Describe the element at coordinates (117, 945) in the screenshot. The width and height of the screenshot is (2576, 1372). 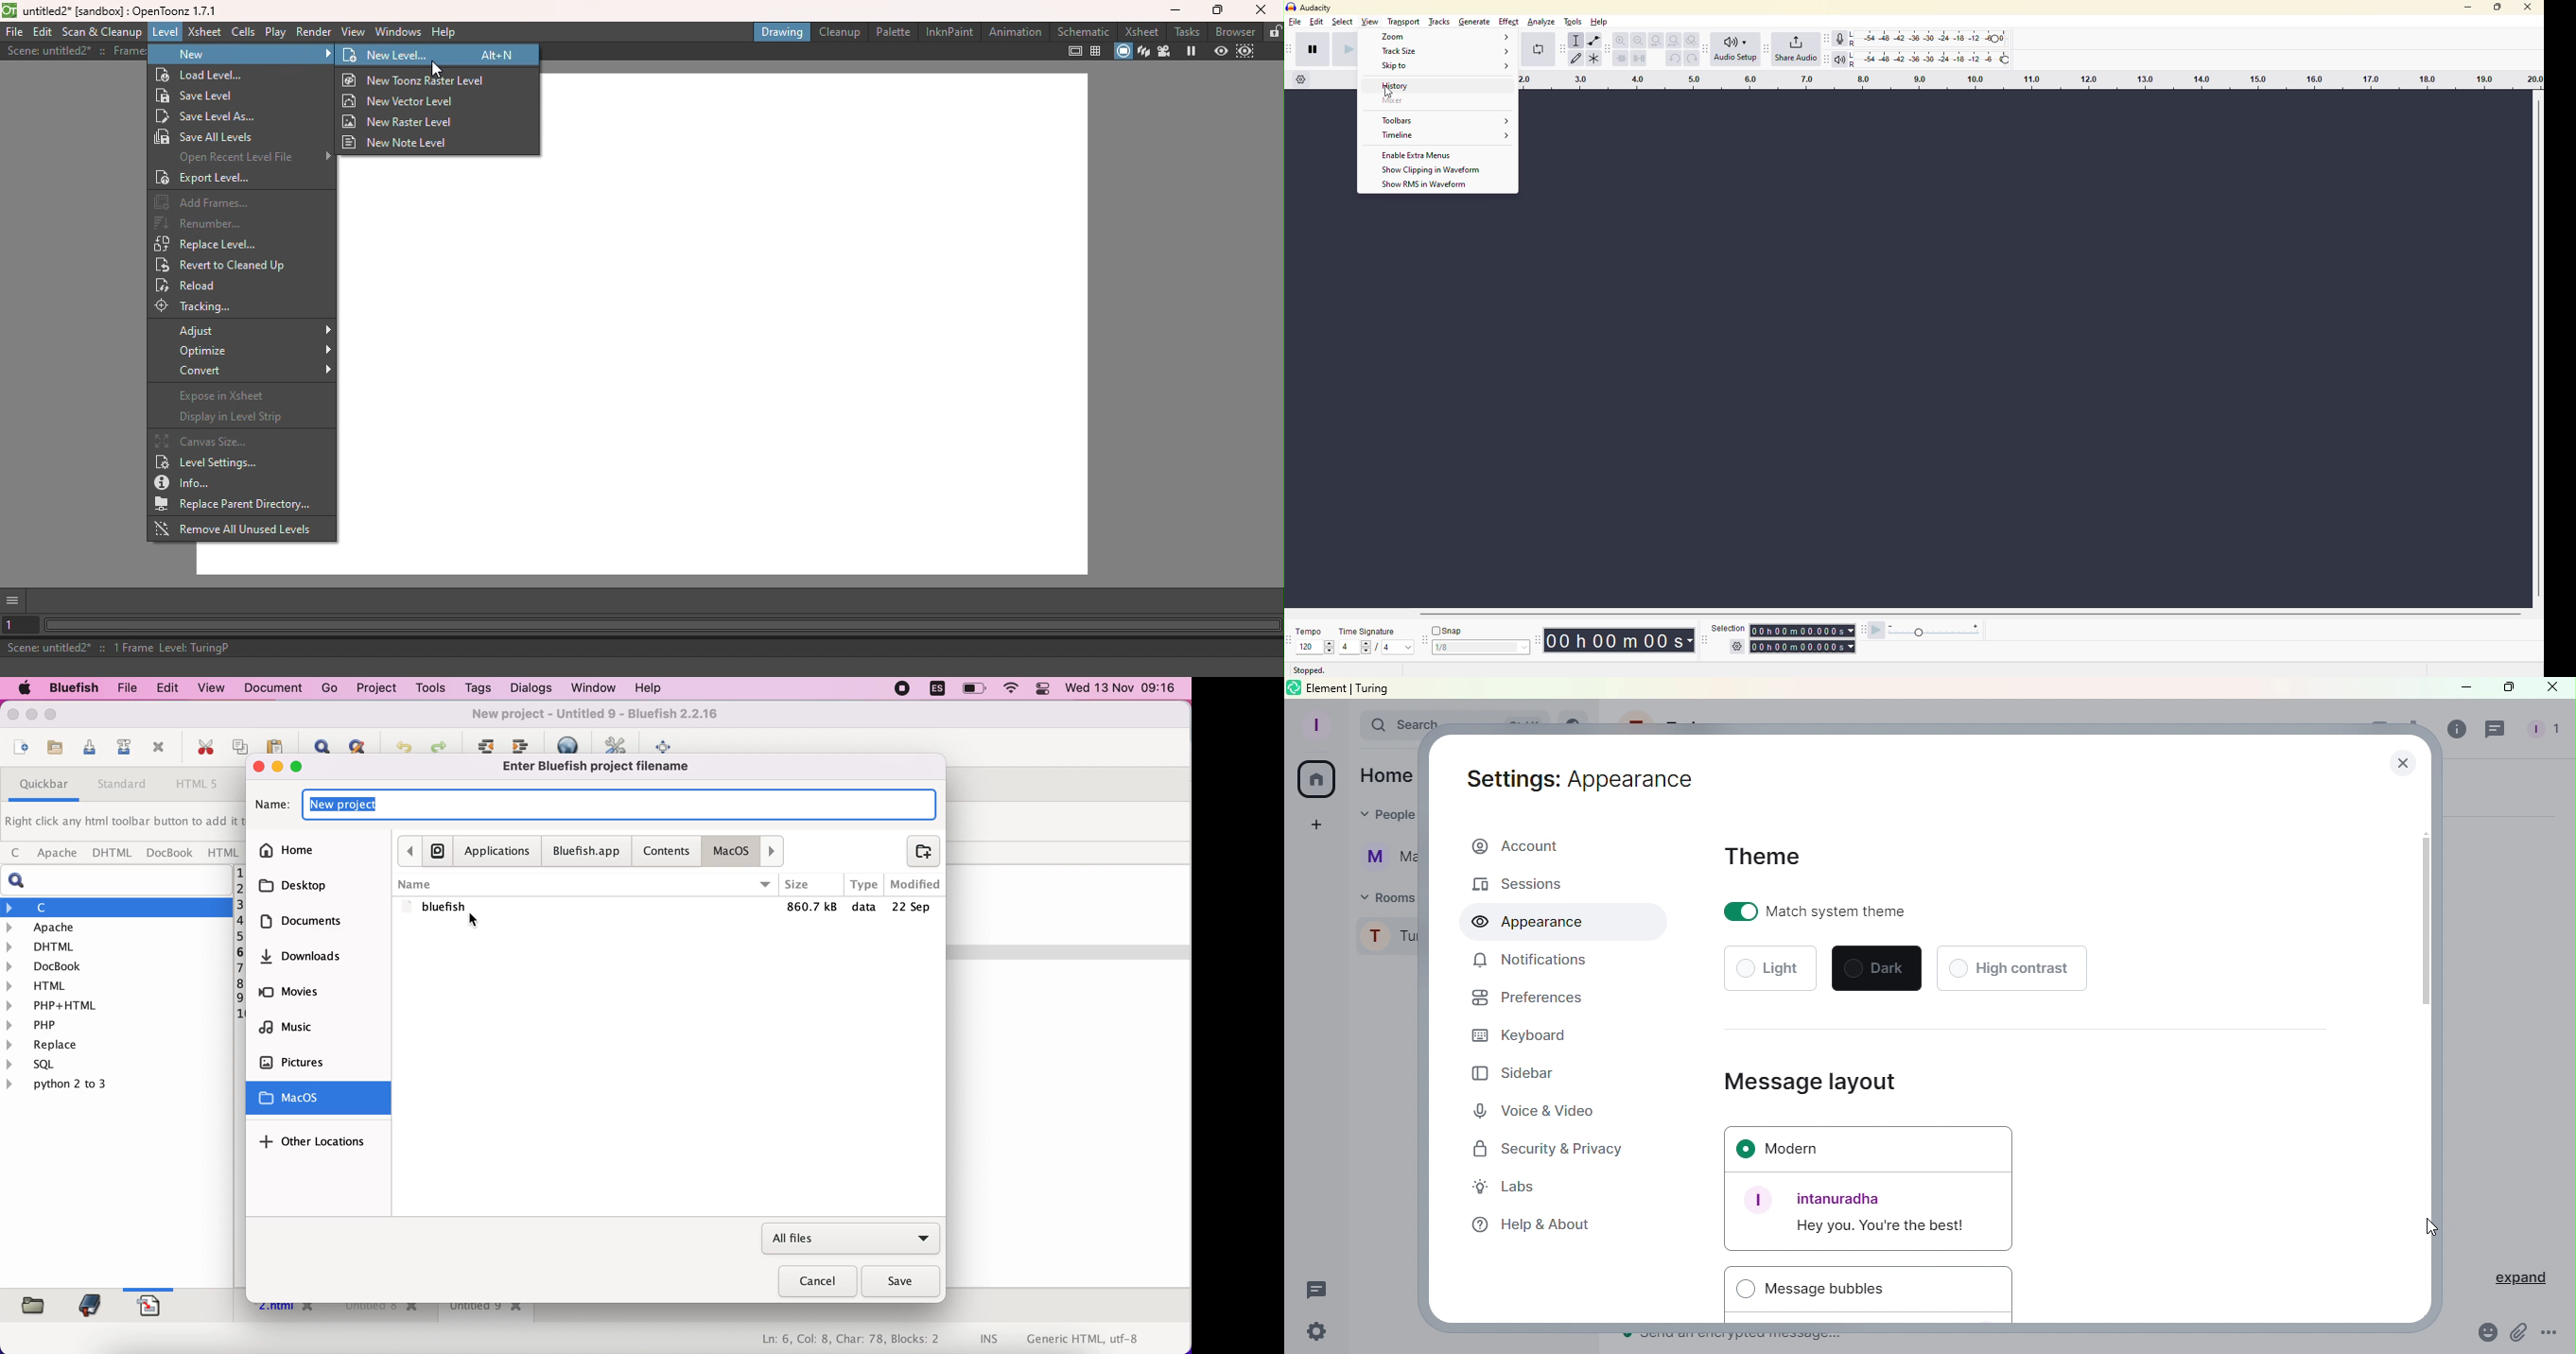
I see `dhtml` at that location.